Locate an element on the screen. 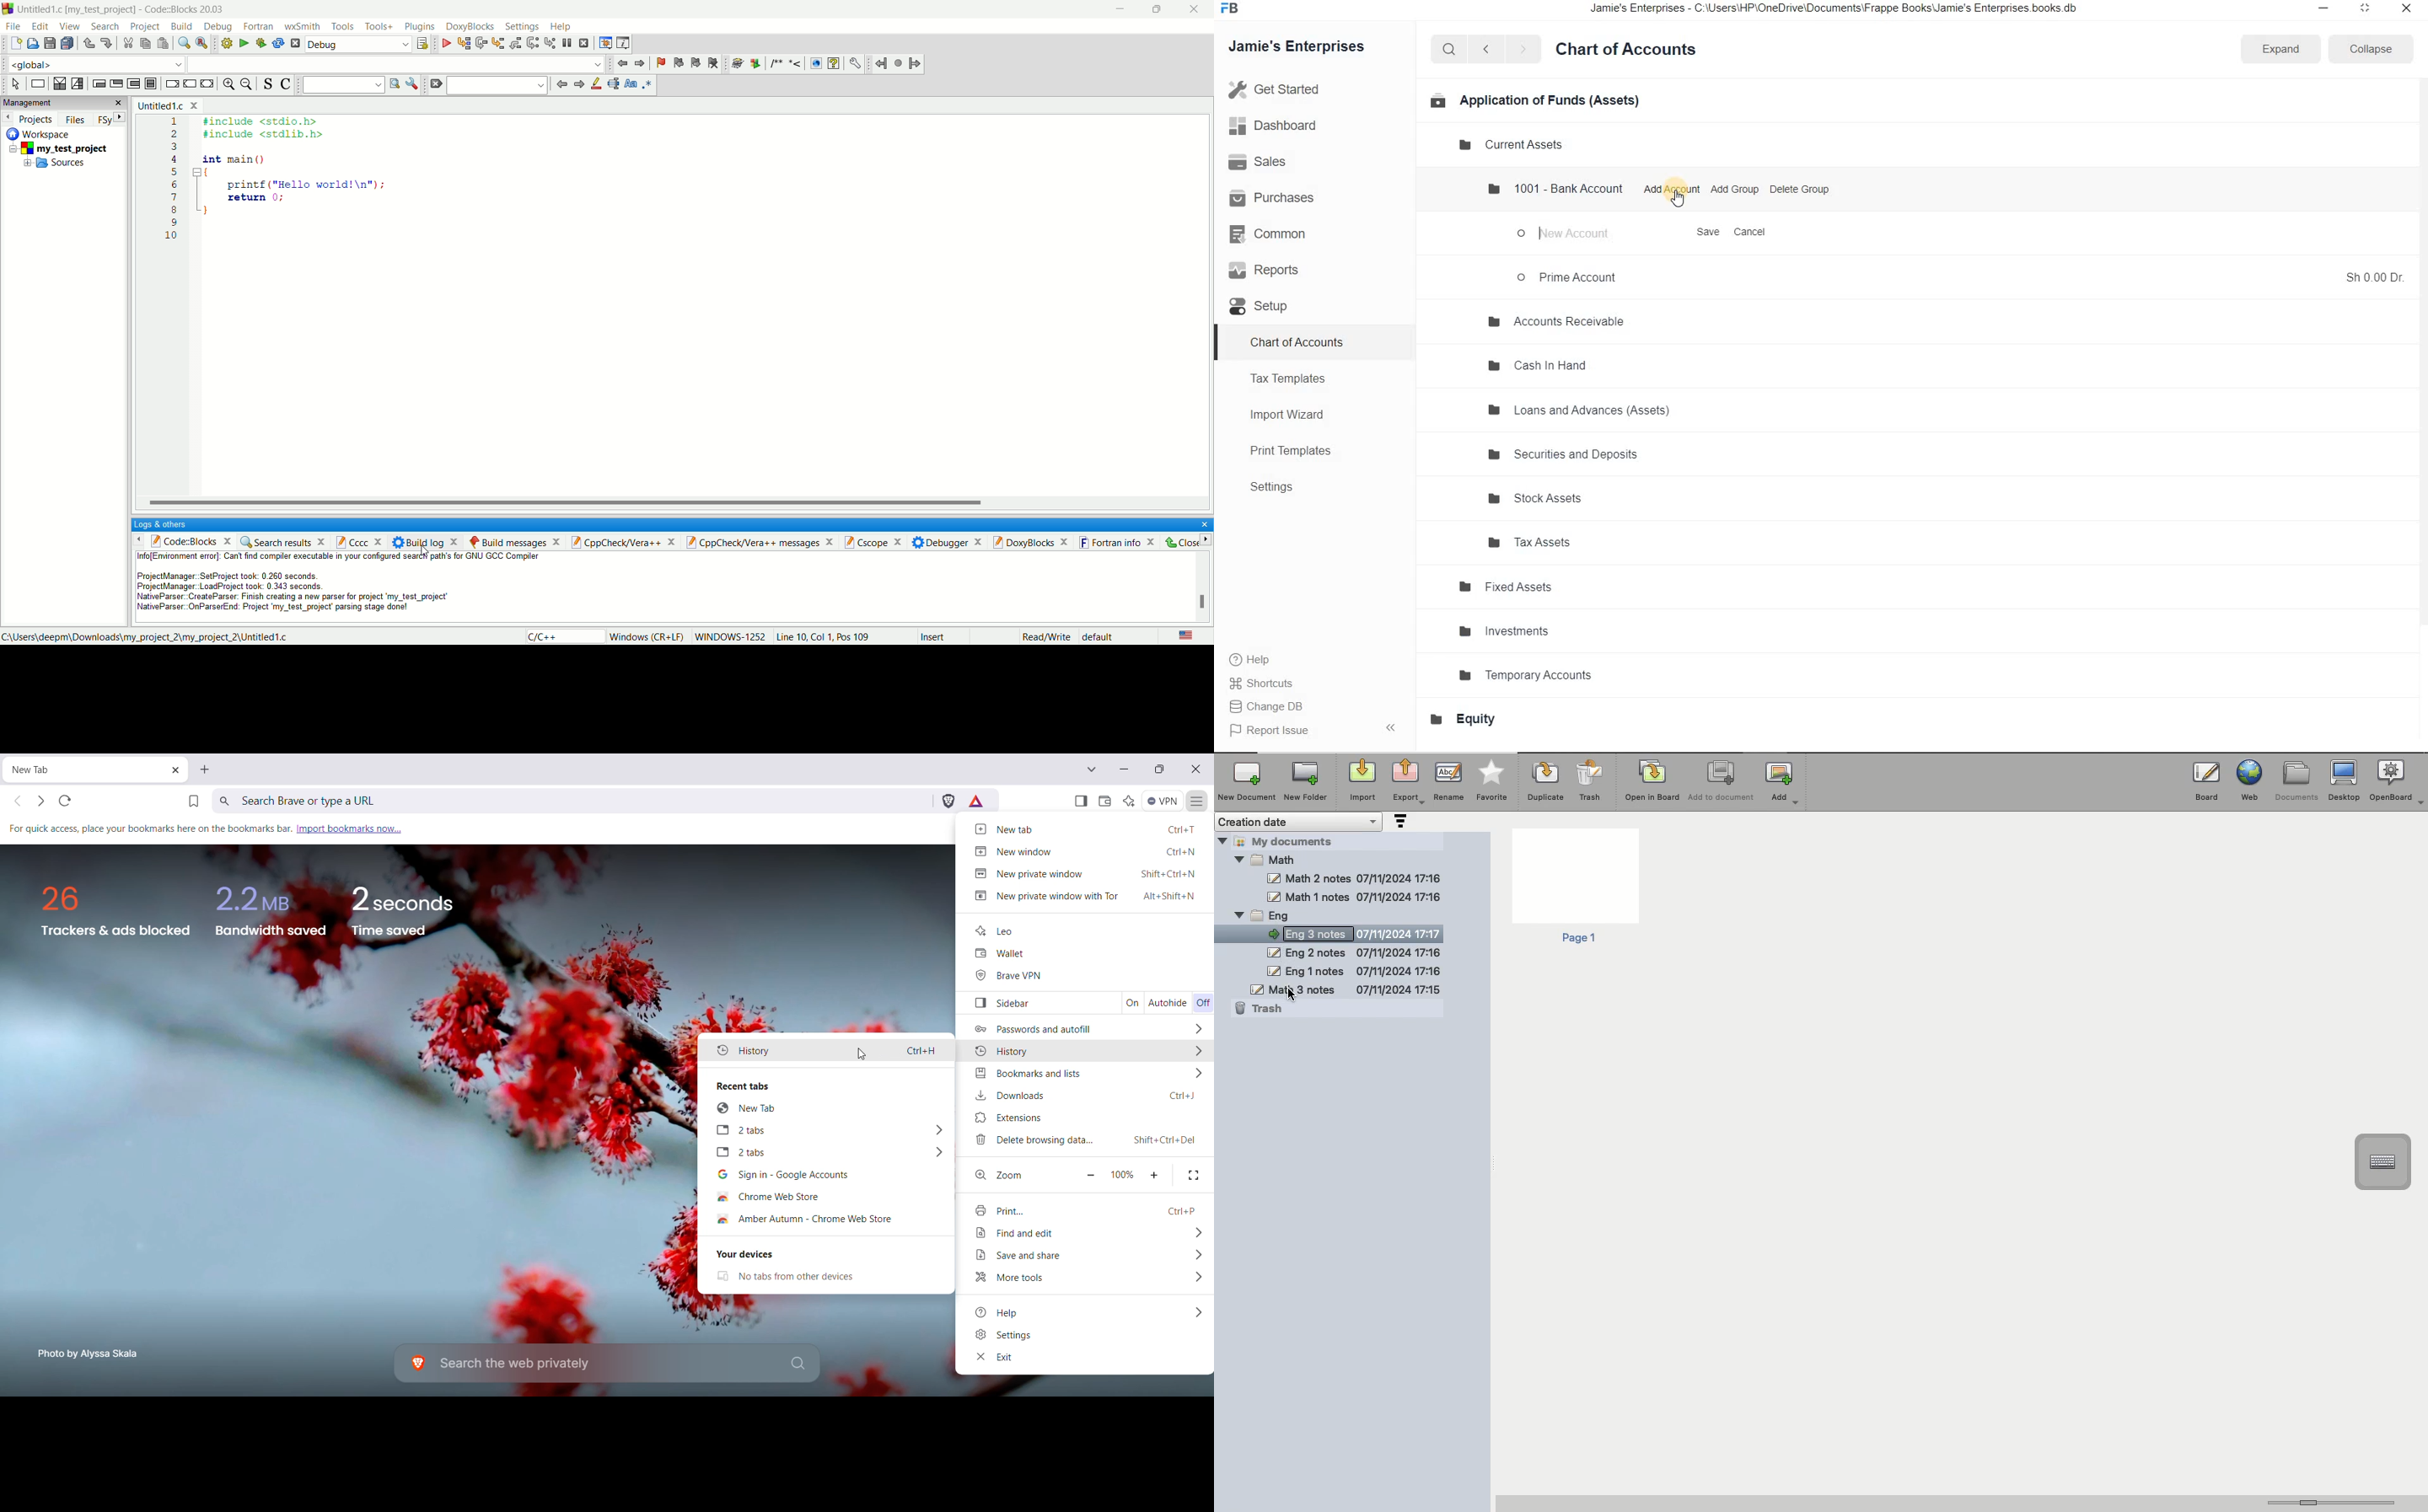  NewTab is located at coordinates (829, 1109).